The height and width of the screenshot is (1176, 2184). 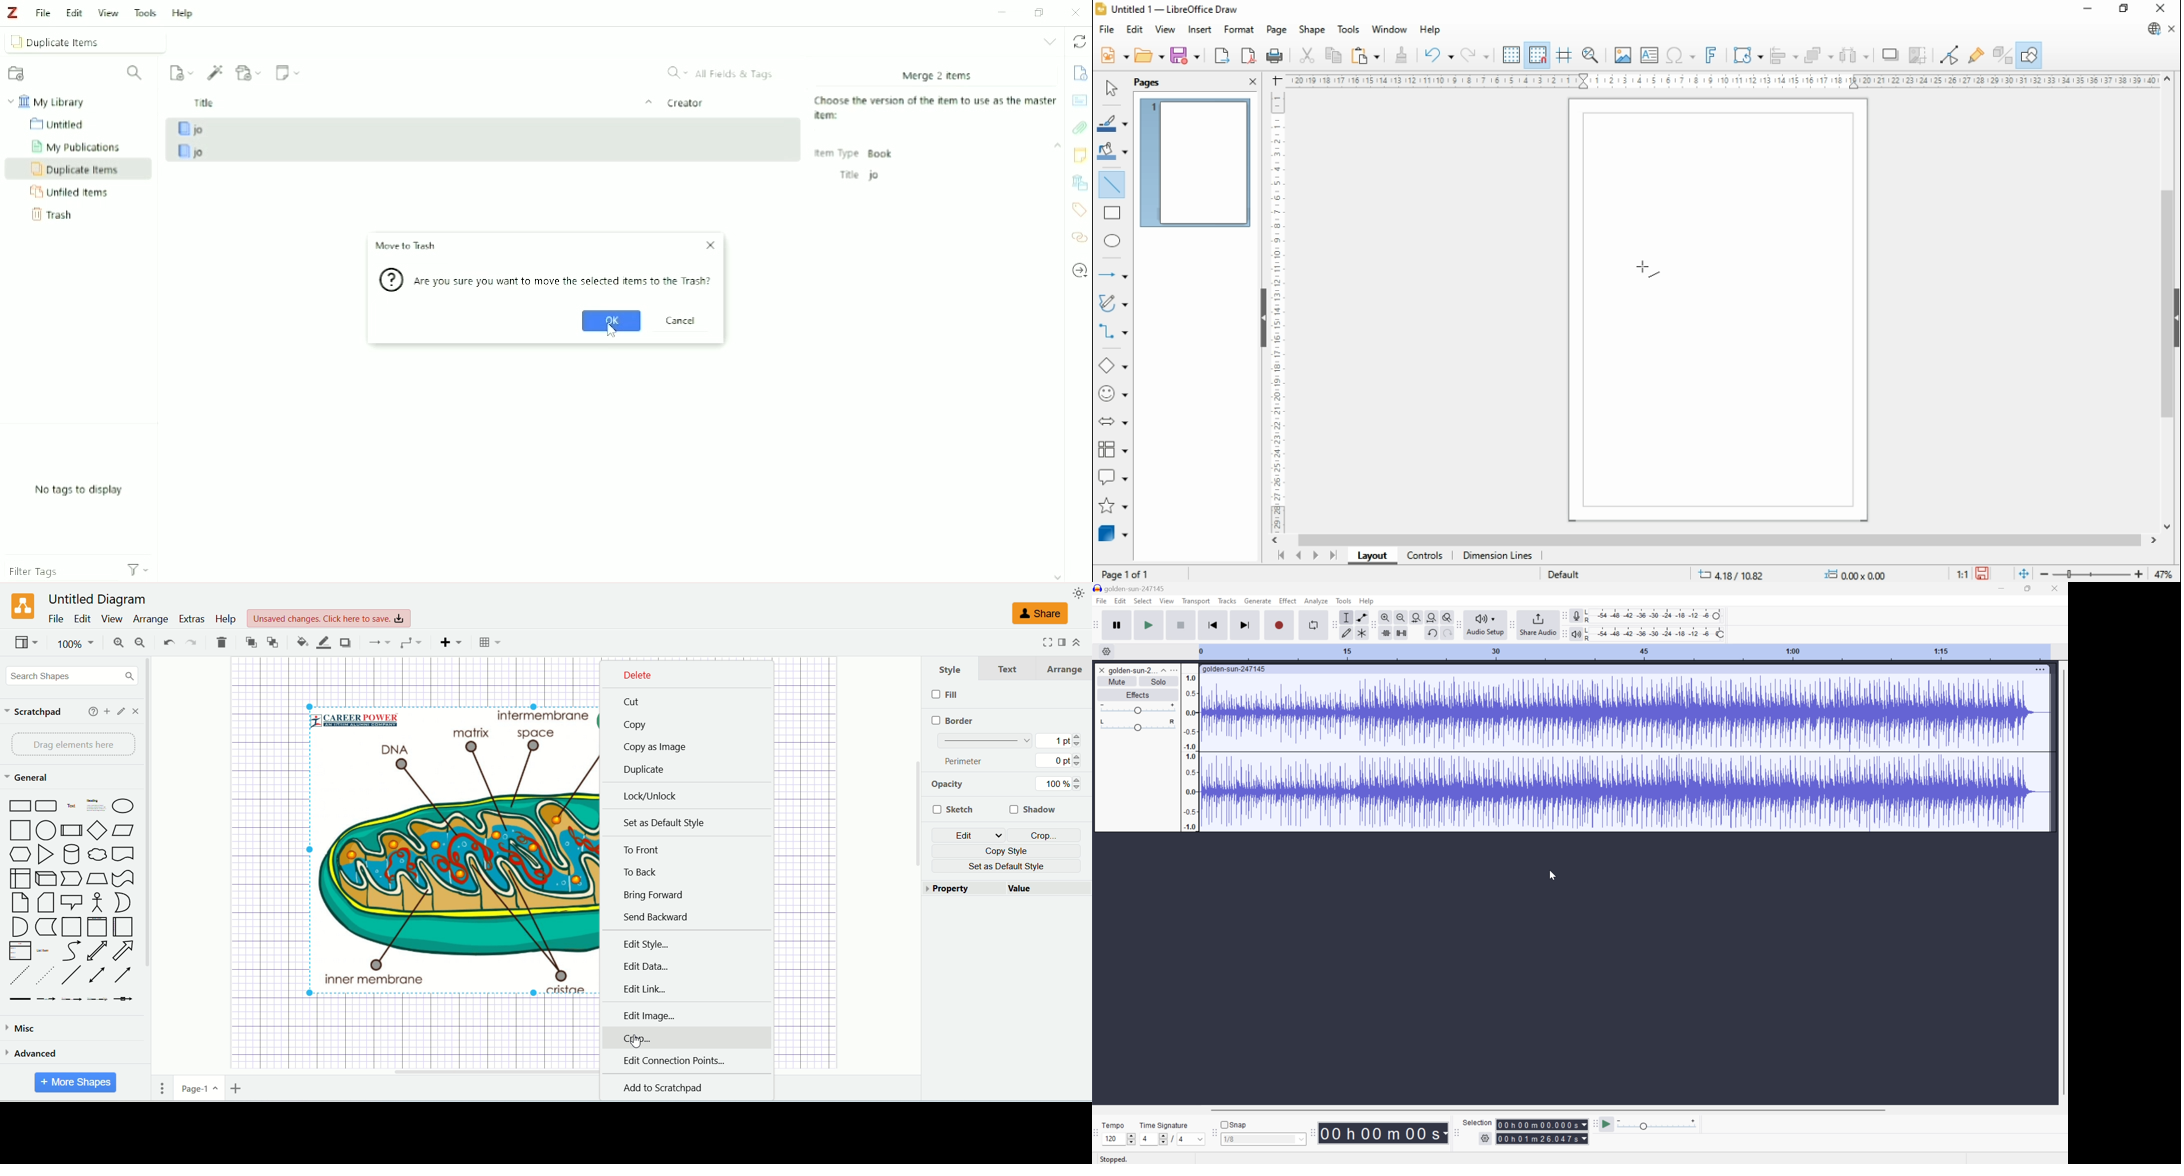 What do you see at coordinates (138, 644) in the screenshot?
I see `zoom out` at bounding box center [138, 644].